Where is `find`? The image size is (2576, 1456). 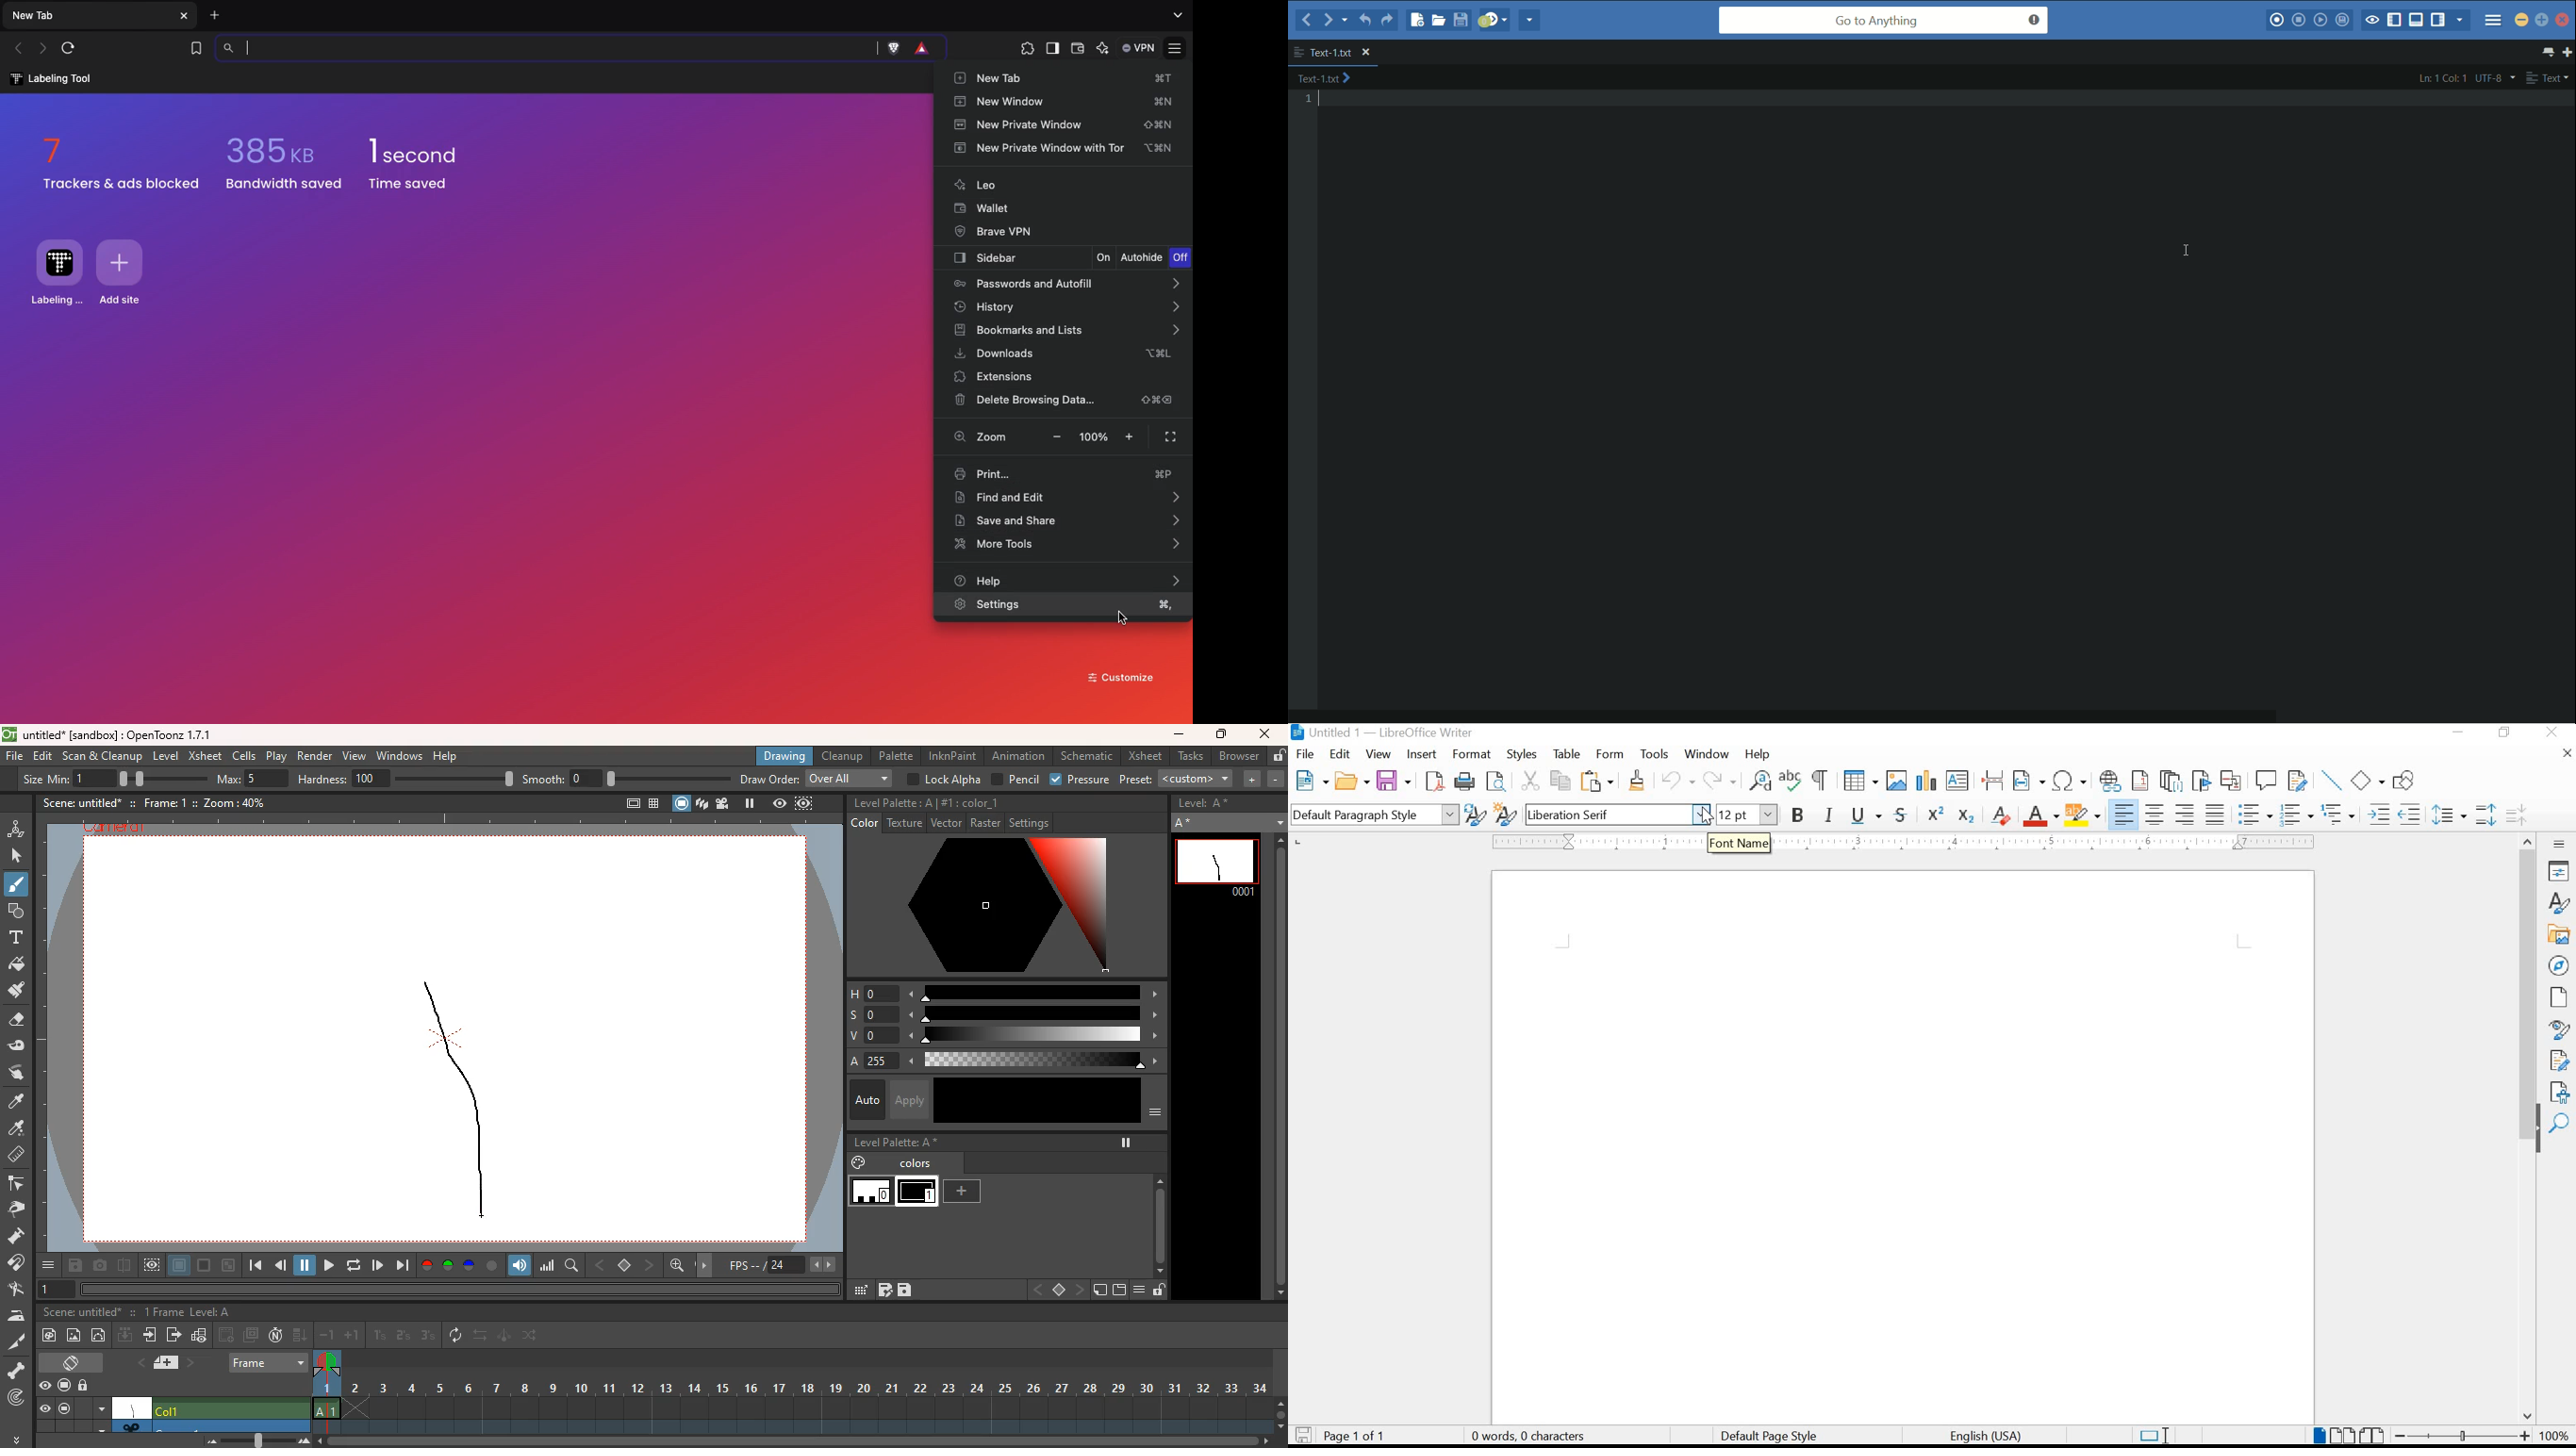
find is located at coordinates (679, 1268).